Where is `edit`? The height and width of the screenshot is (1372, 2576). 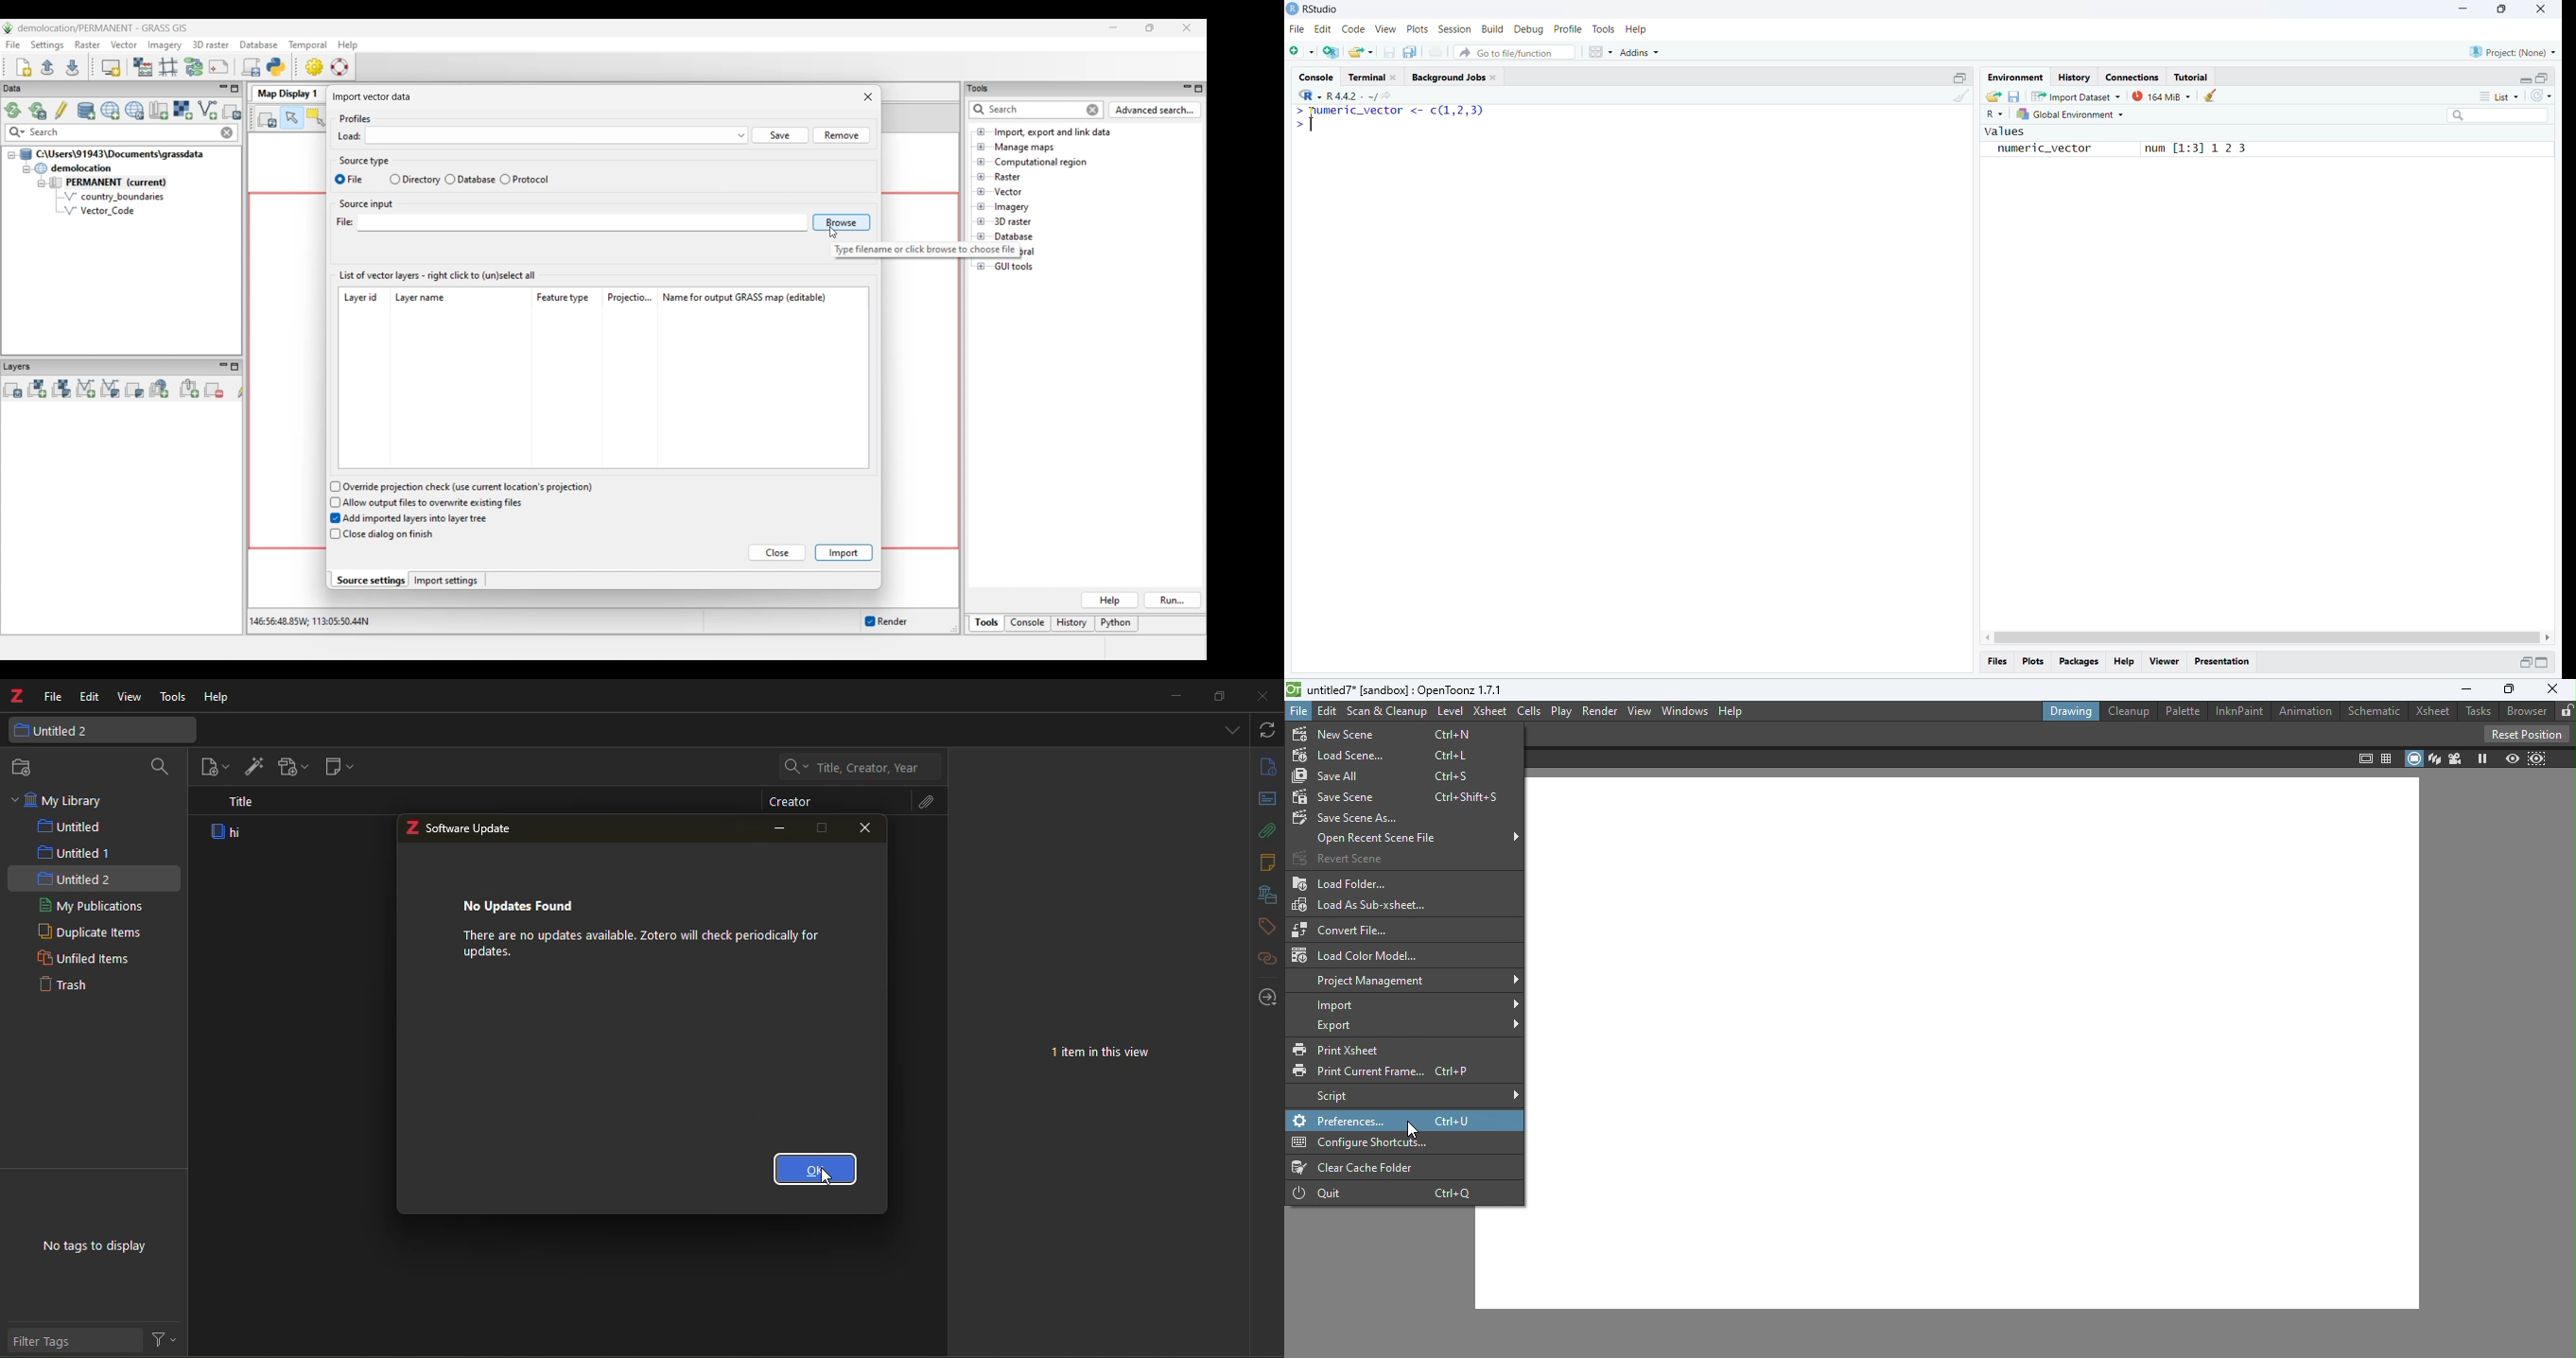 edit is located at coordinates (1322, 30).